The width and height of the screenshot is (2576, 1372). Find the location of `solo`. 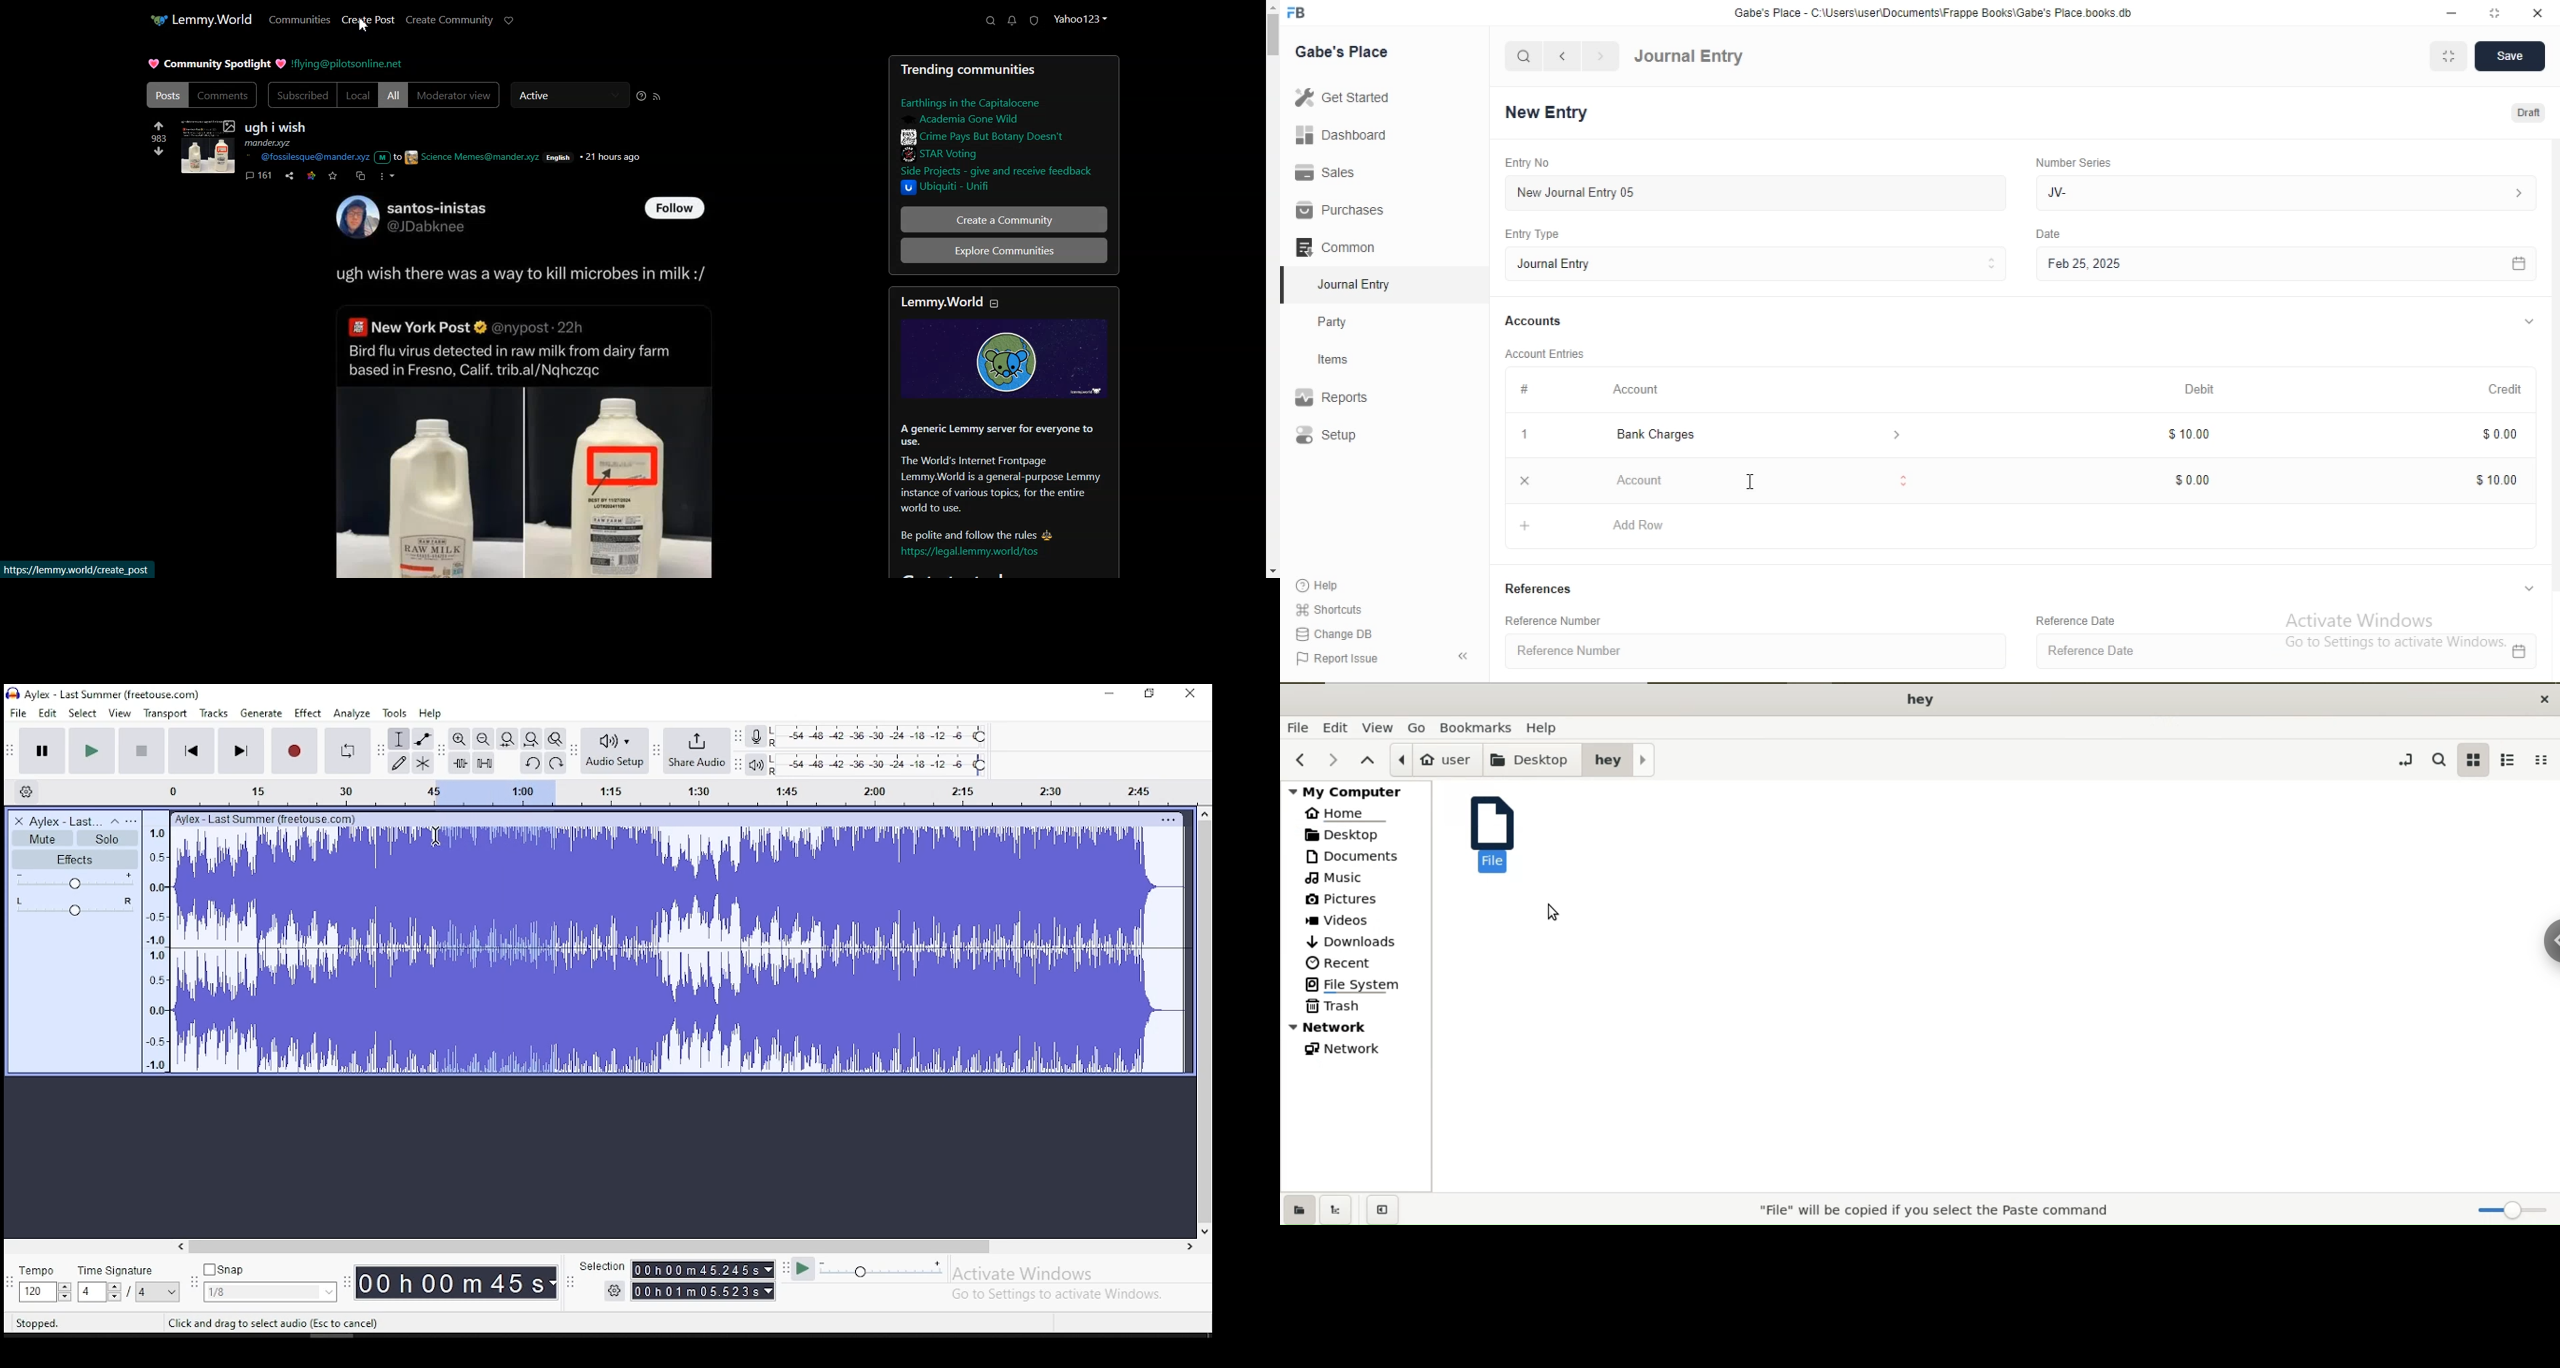

solo is located at coordinates (106, 839).